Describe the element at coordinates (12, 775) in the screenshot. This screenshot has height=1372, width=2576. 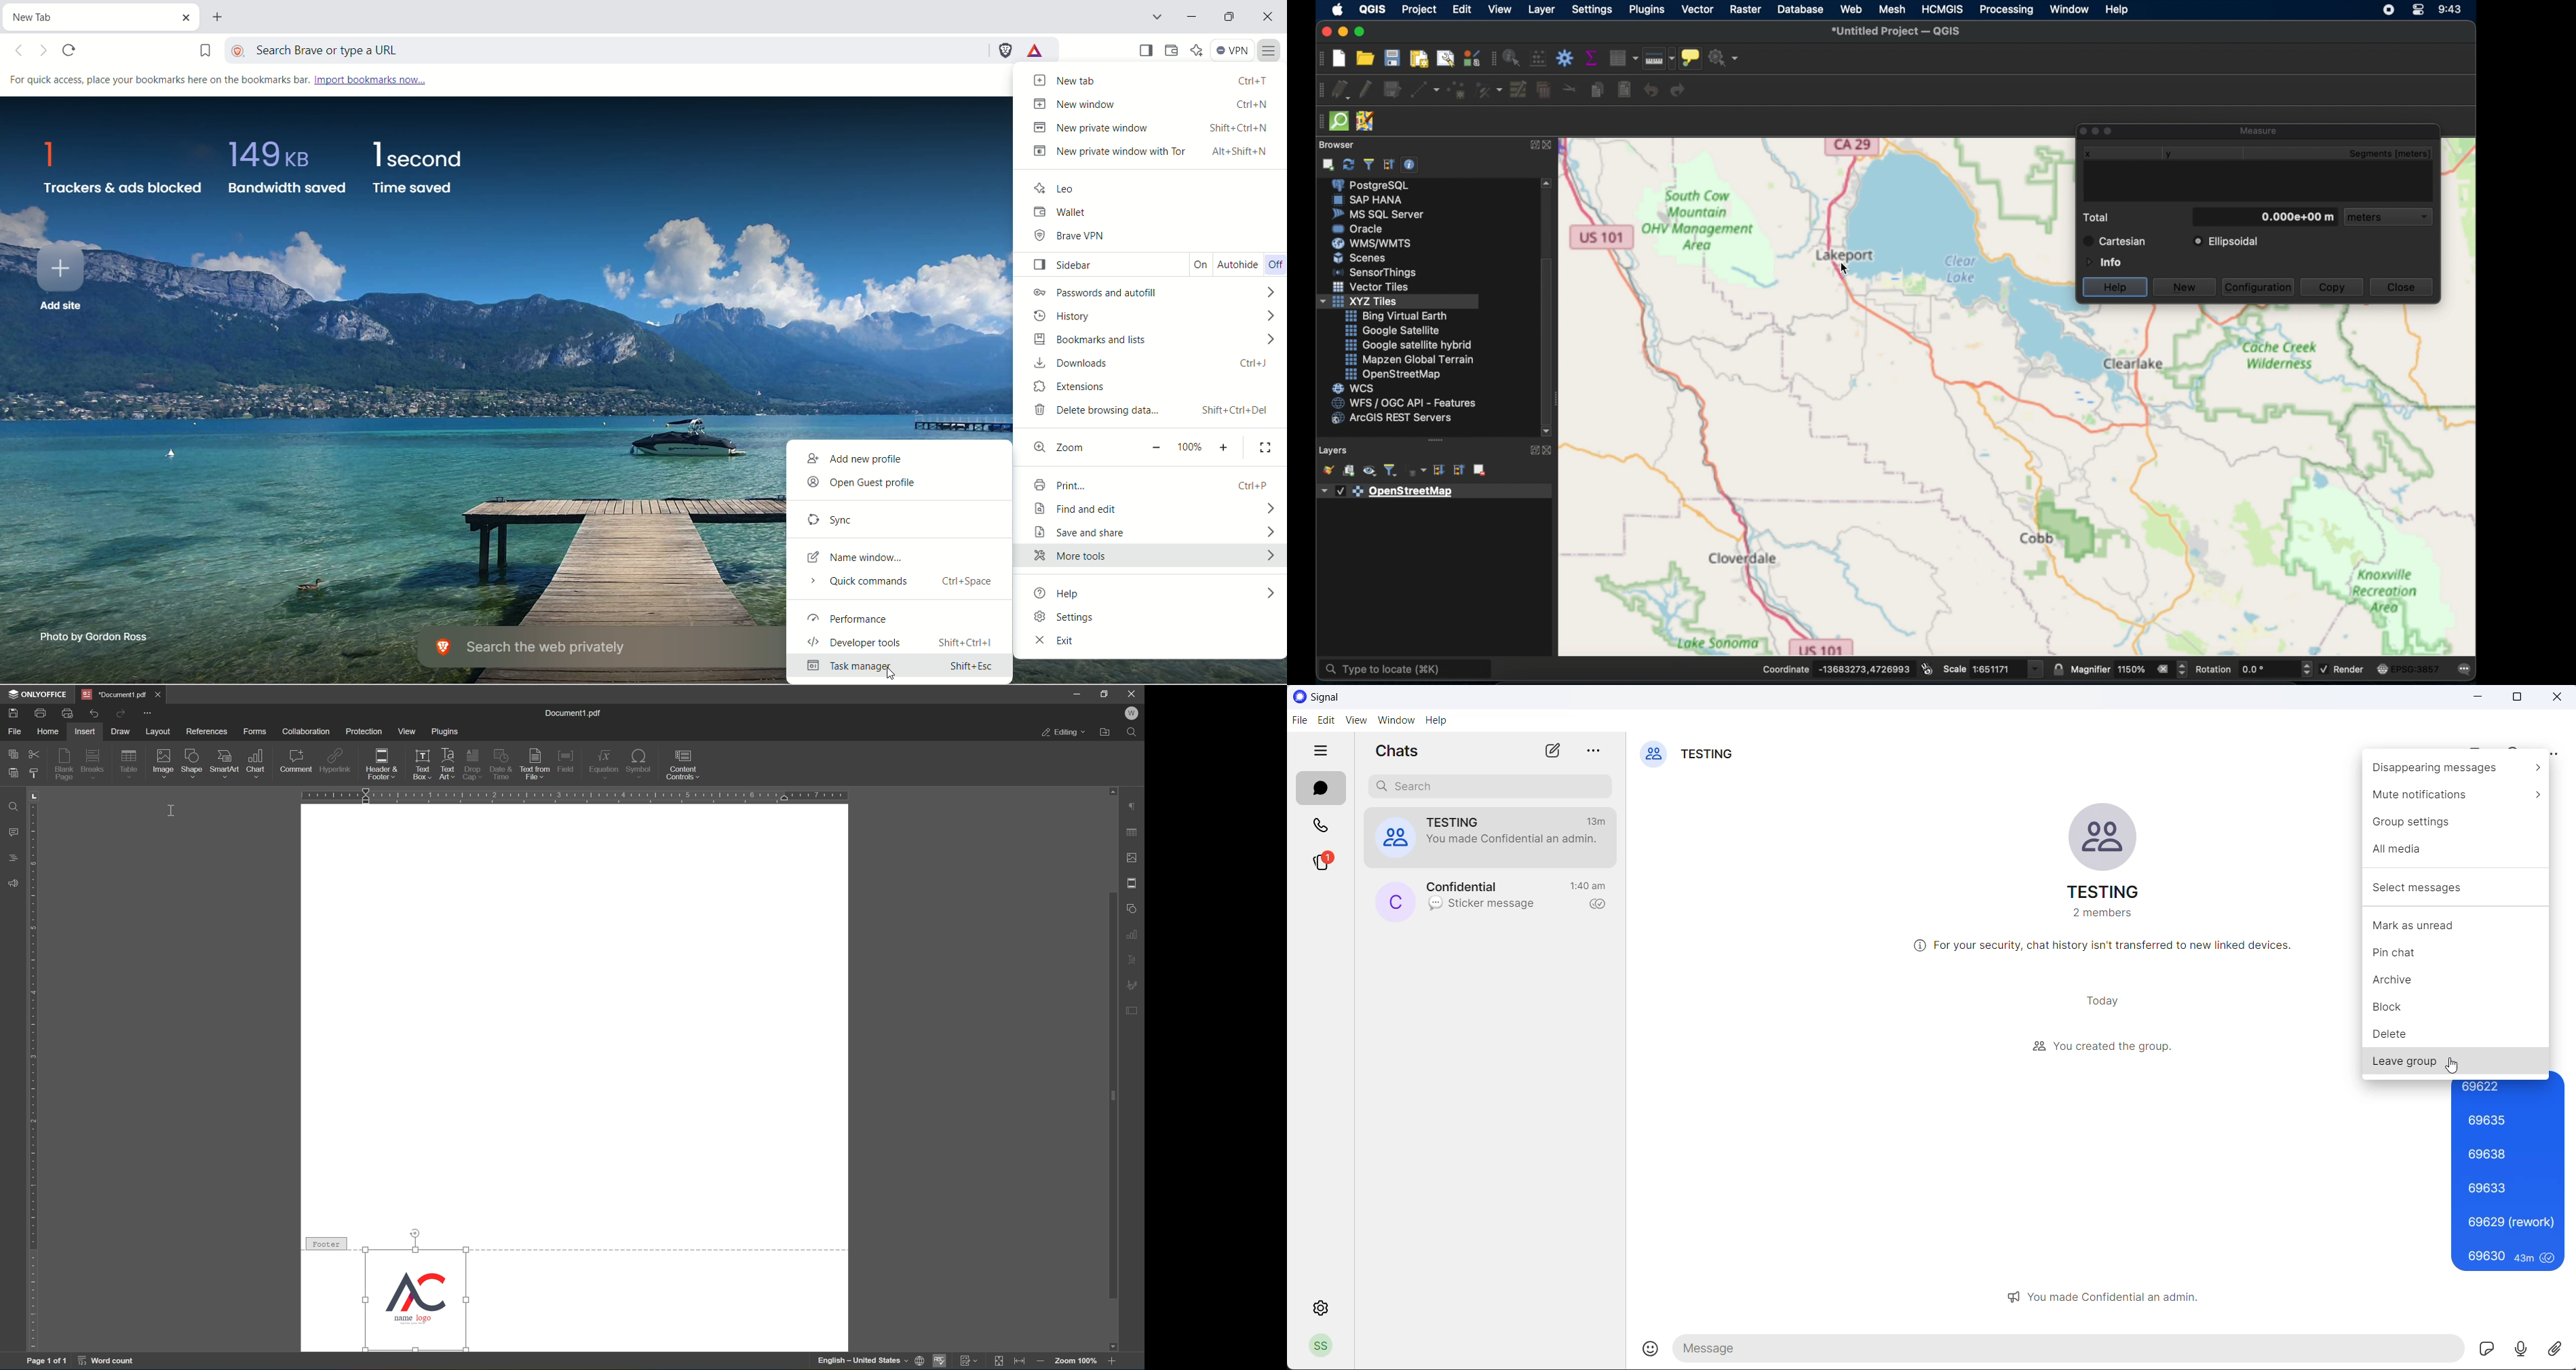
I see `paste` at that location.